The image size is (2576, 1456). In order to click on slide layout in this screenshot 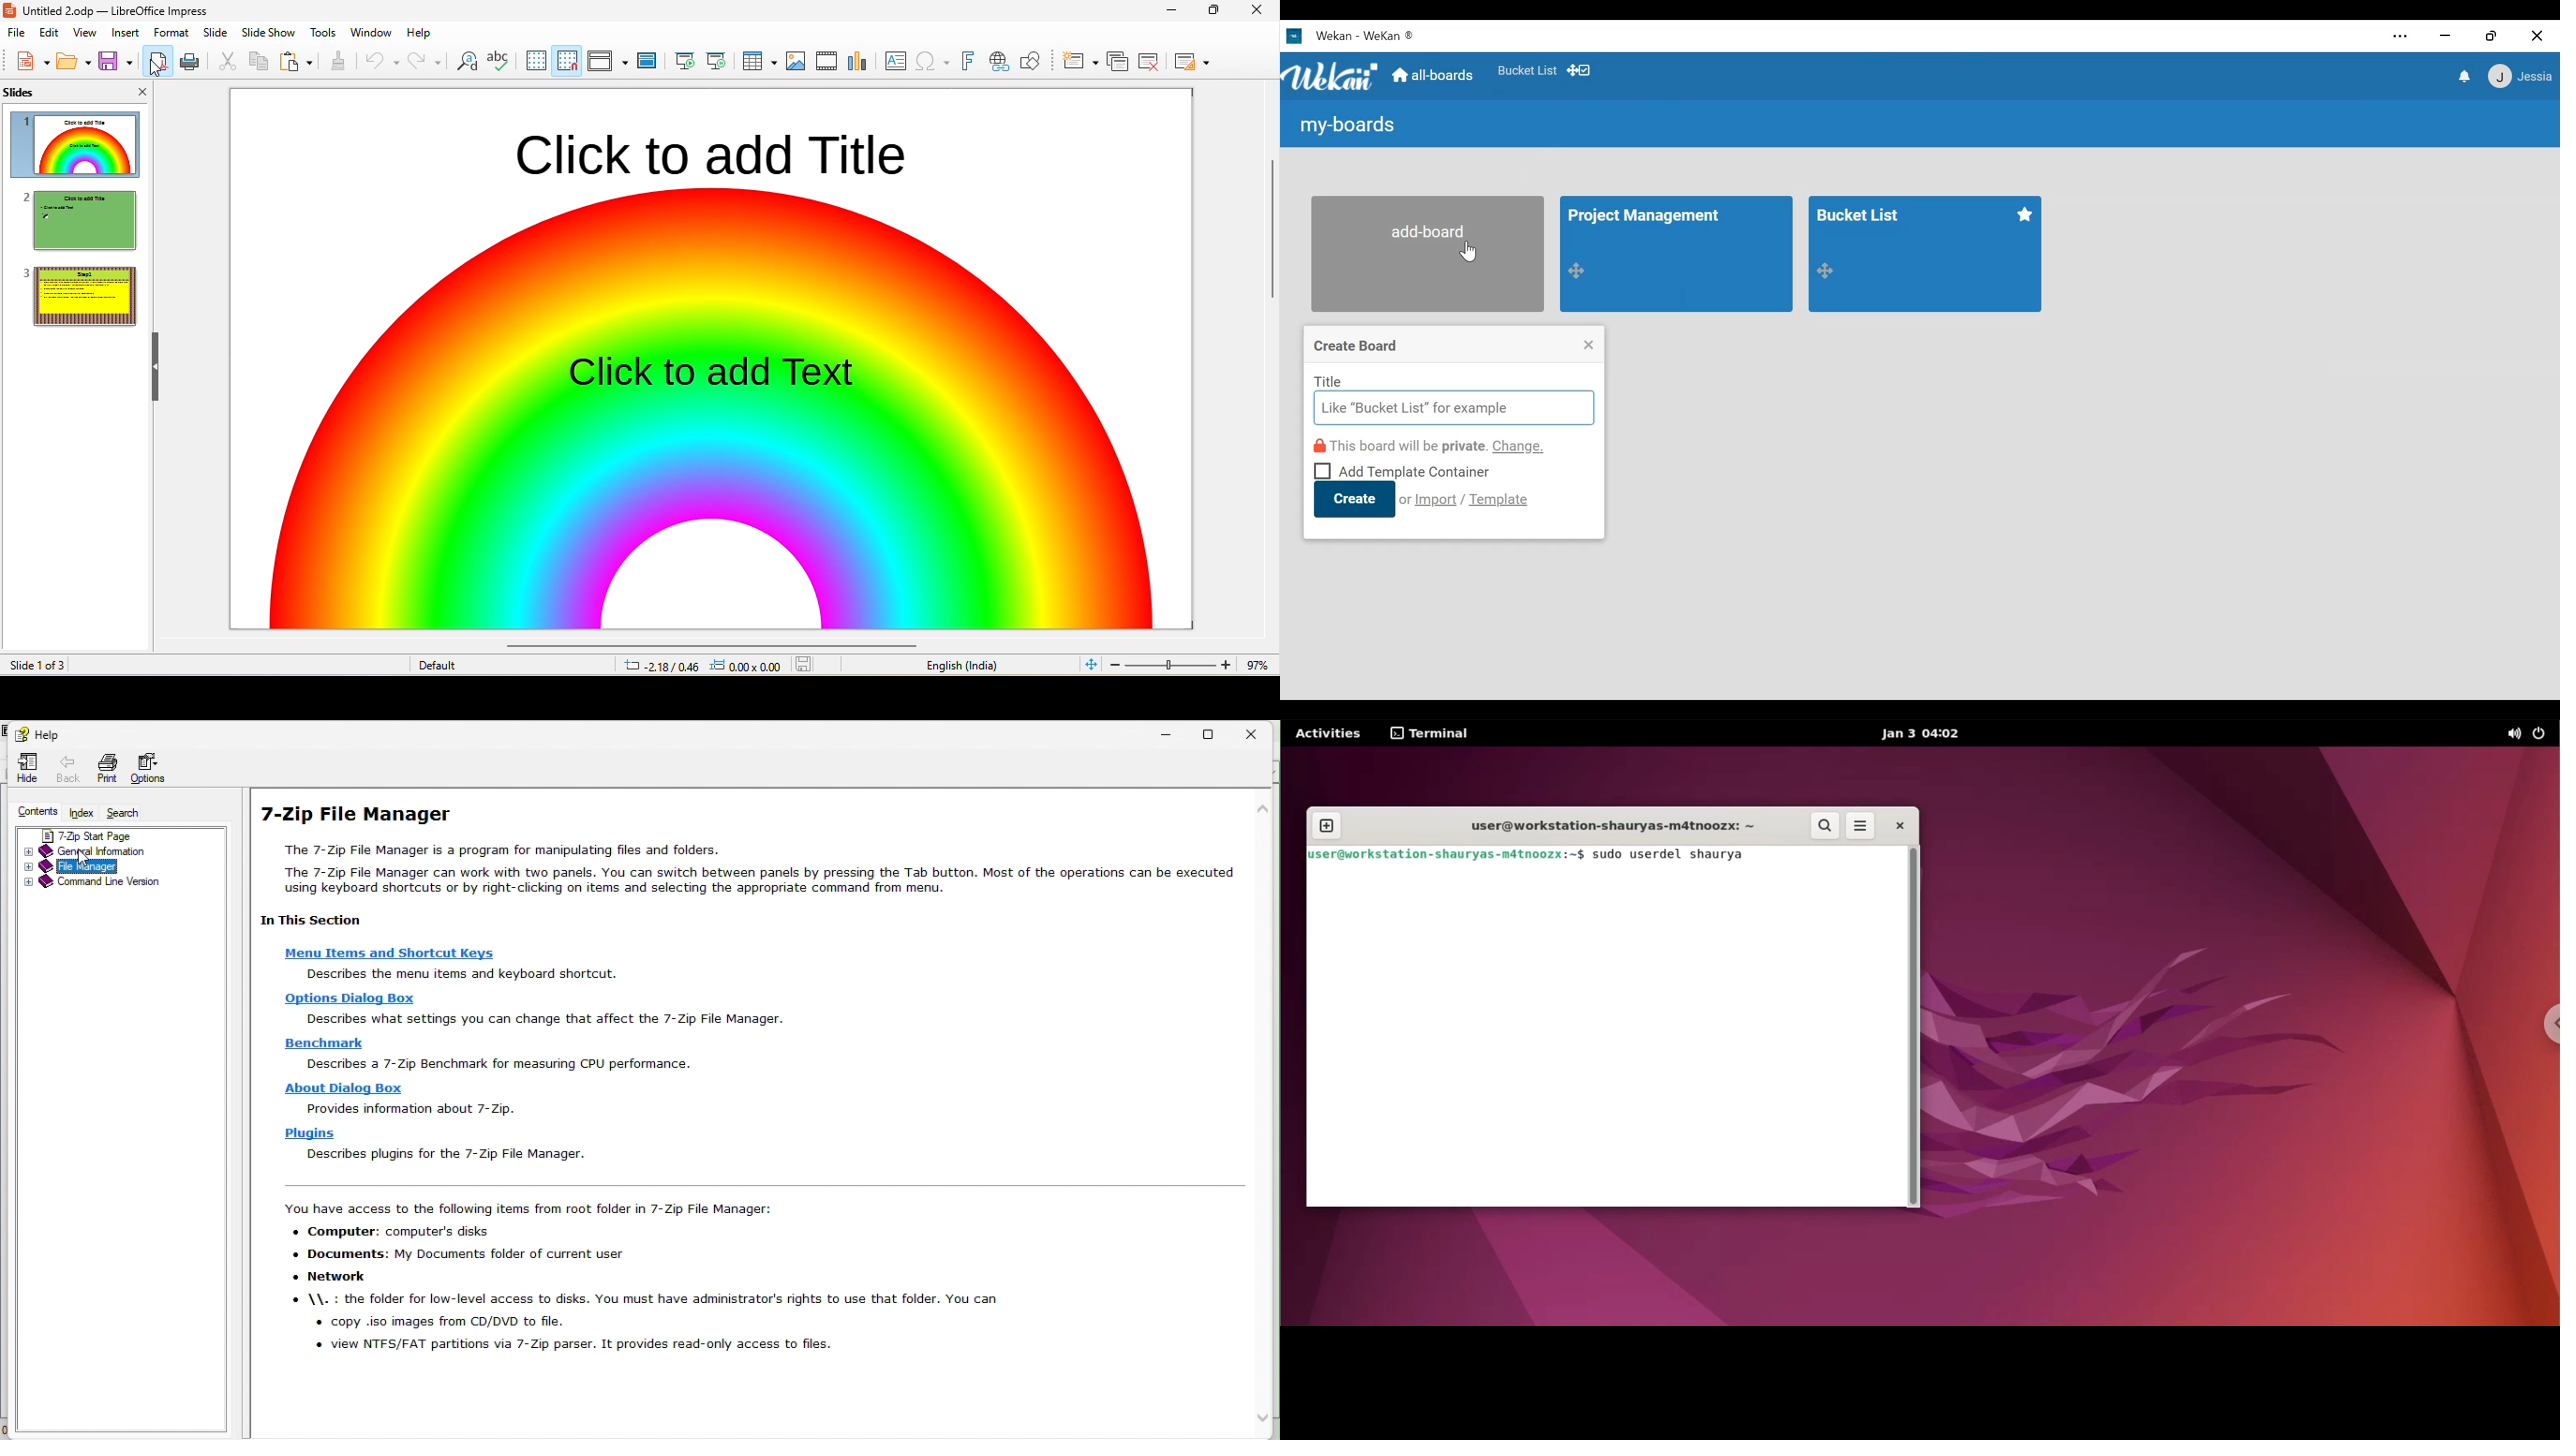, I will do `click(1191, 60)`.